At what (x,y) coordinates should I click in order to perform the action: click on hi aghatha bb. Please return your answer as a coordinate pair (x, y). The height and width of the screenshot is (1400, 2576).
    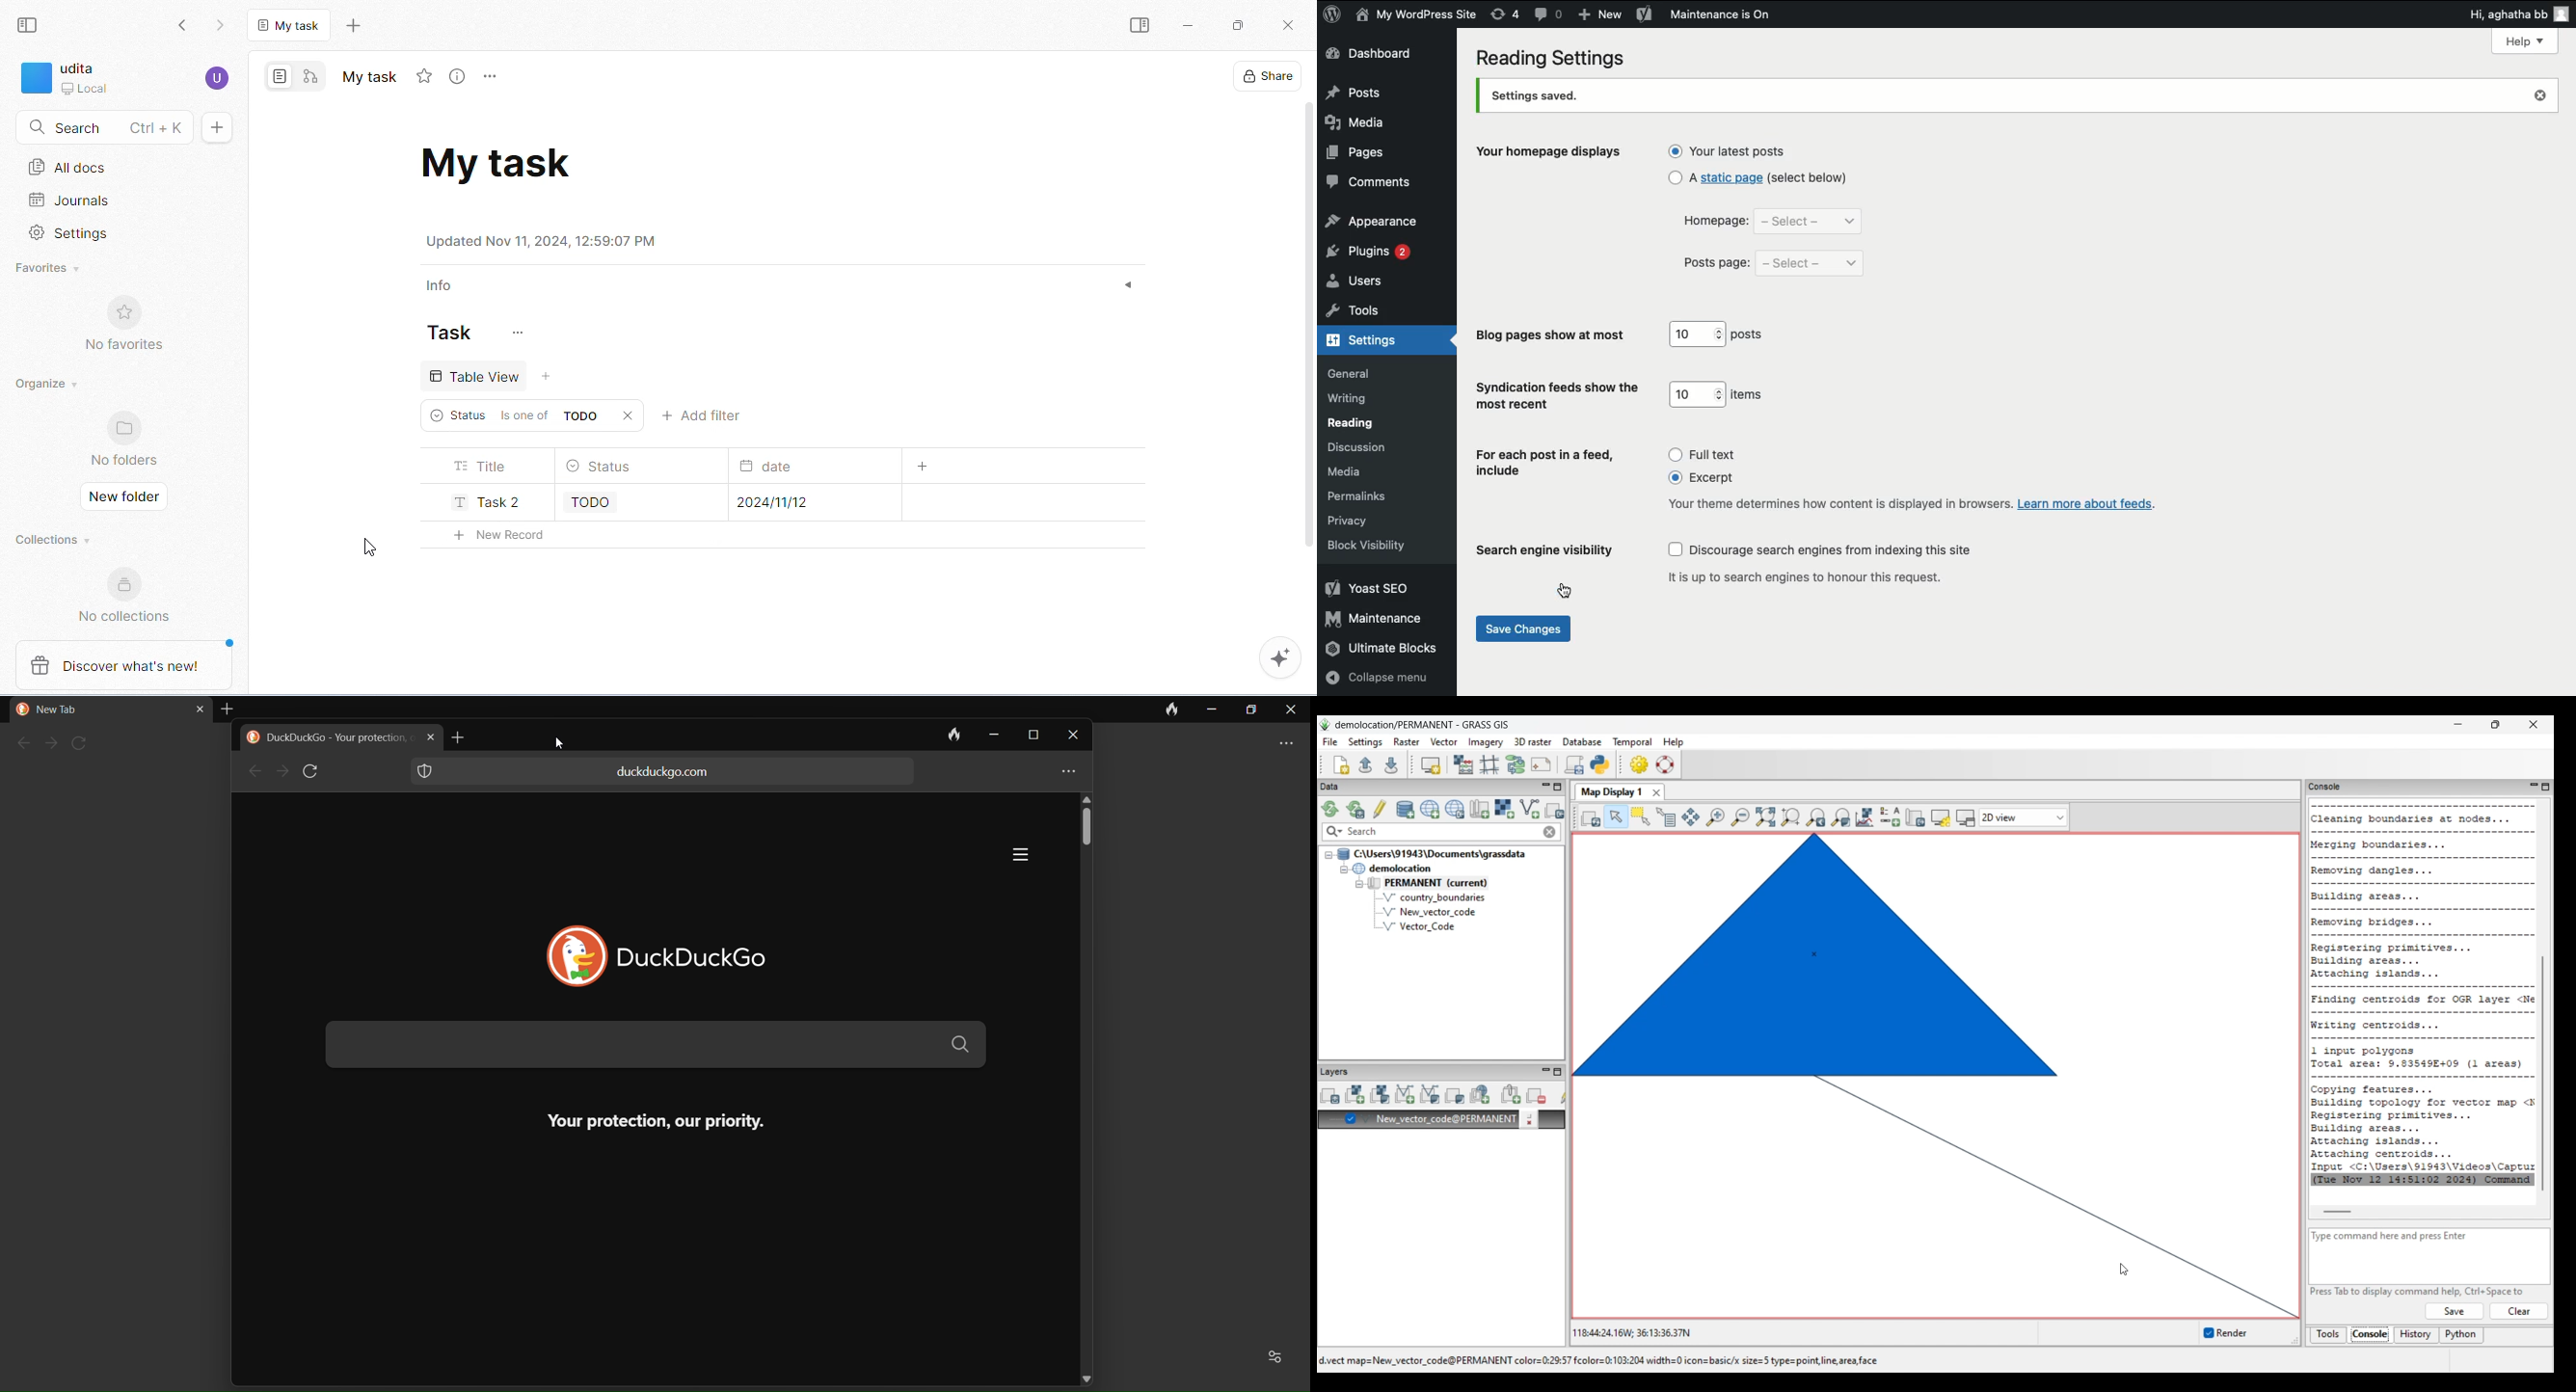
    Looking at the image, I should click on (2520, 14).